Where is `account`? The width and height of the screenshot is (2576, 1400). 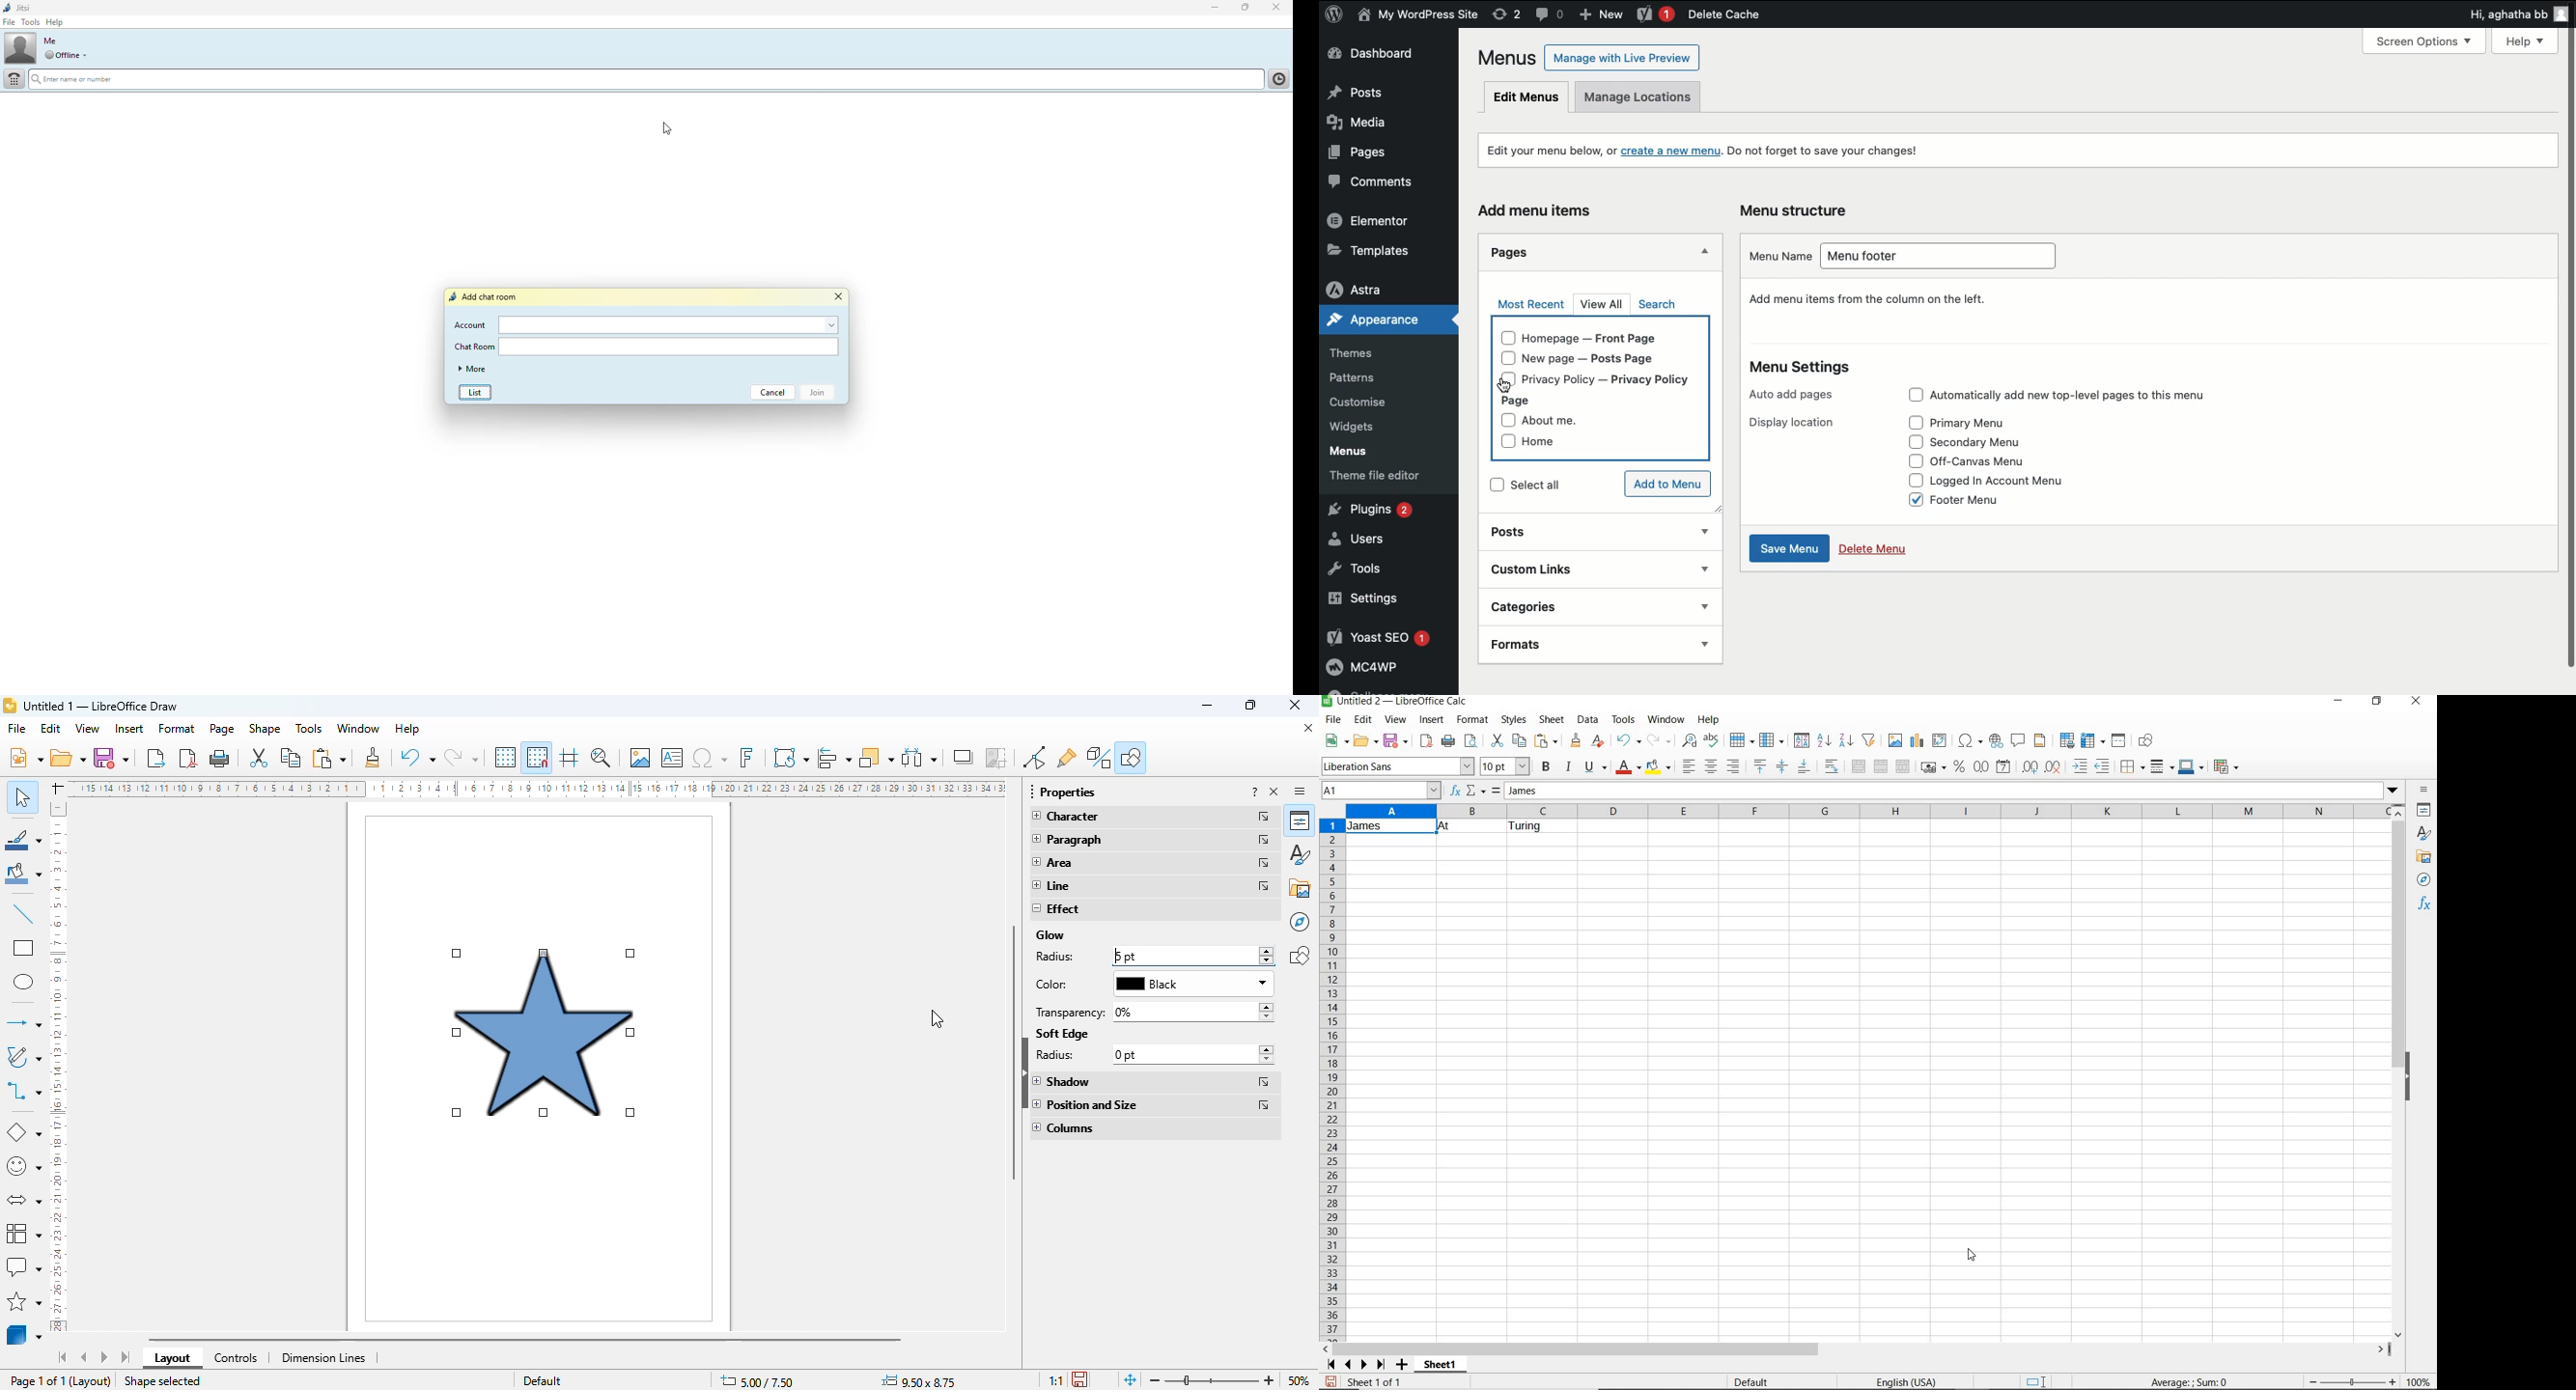
account is located at coordinates (471, 326).